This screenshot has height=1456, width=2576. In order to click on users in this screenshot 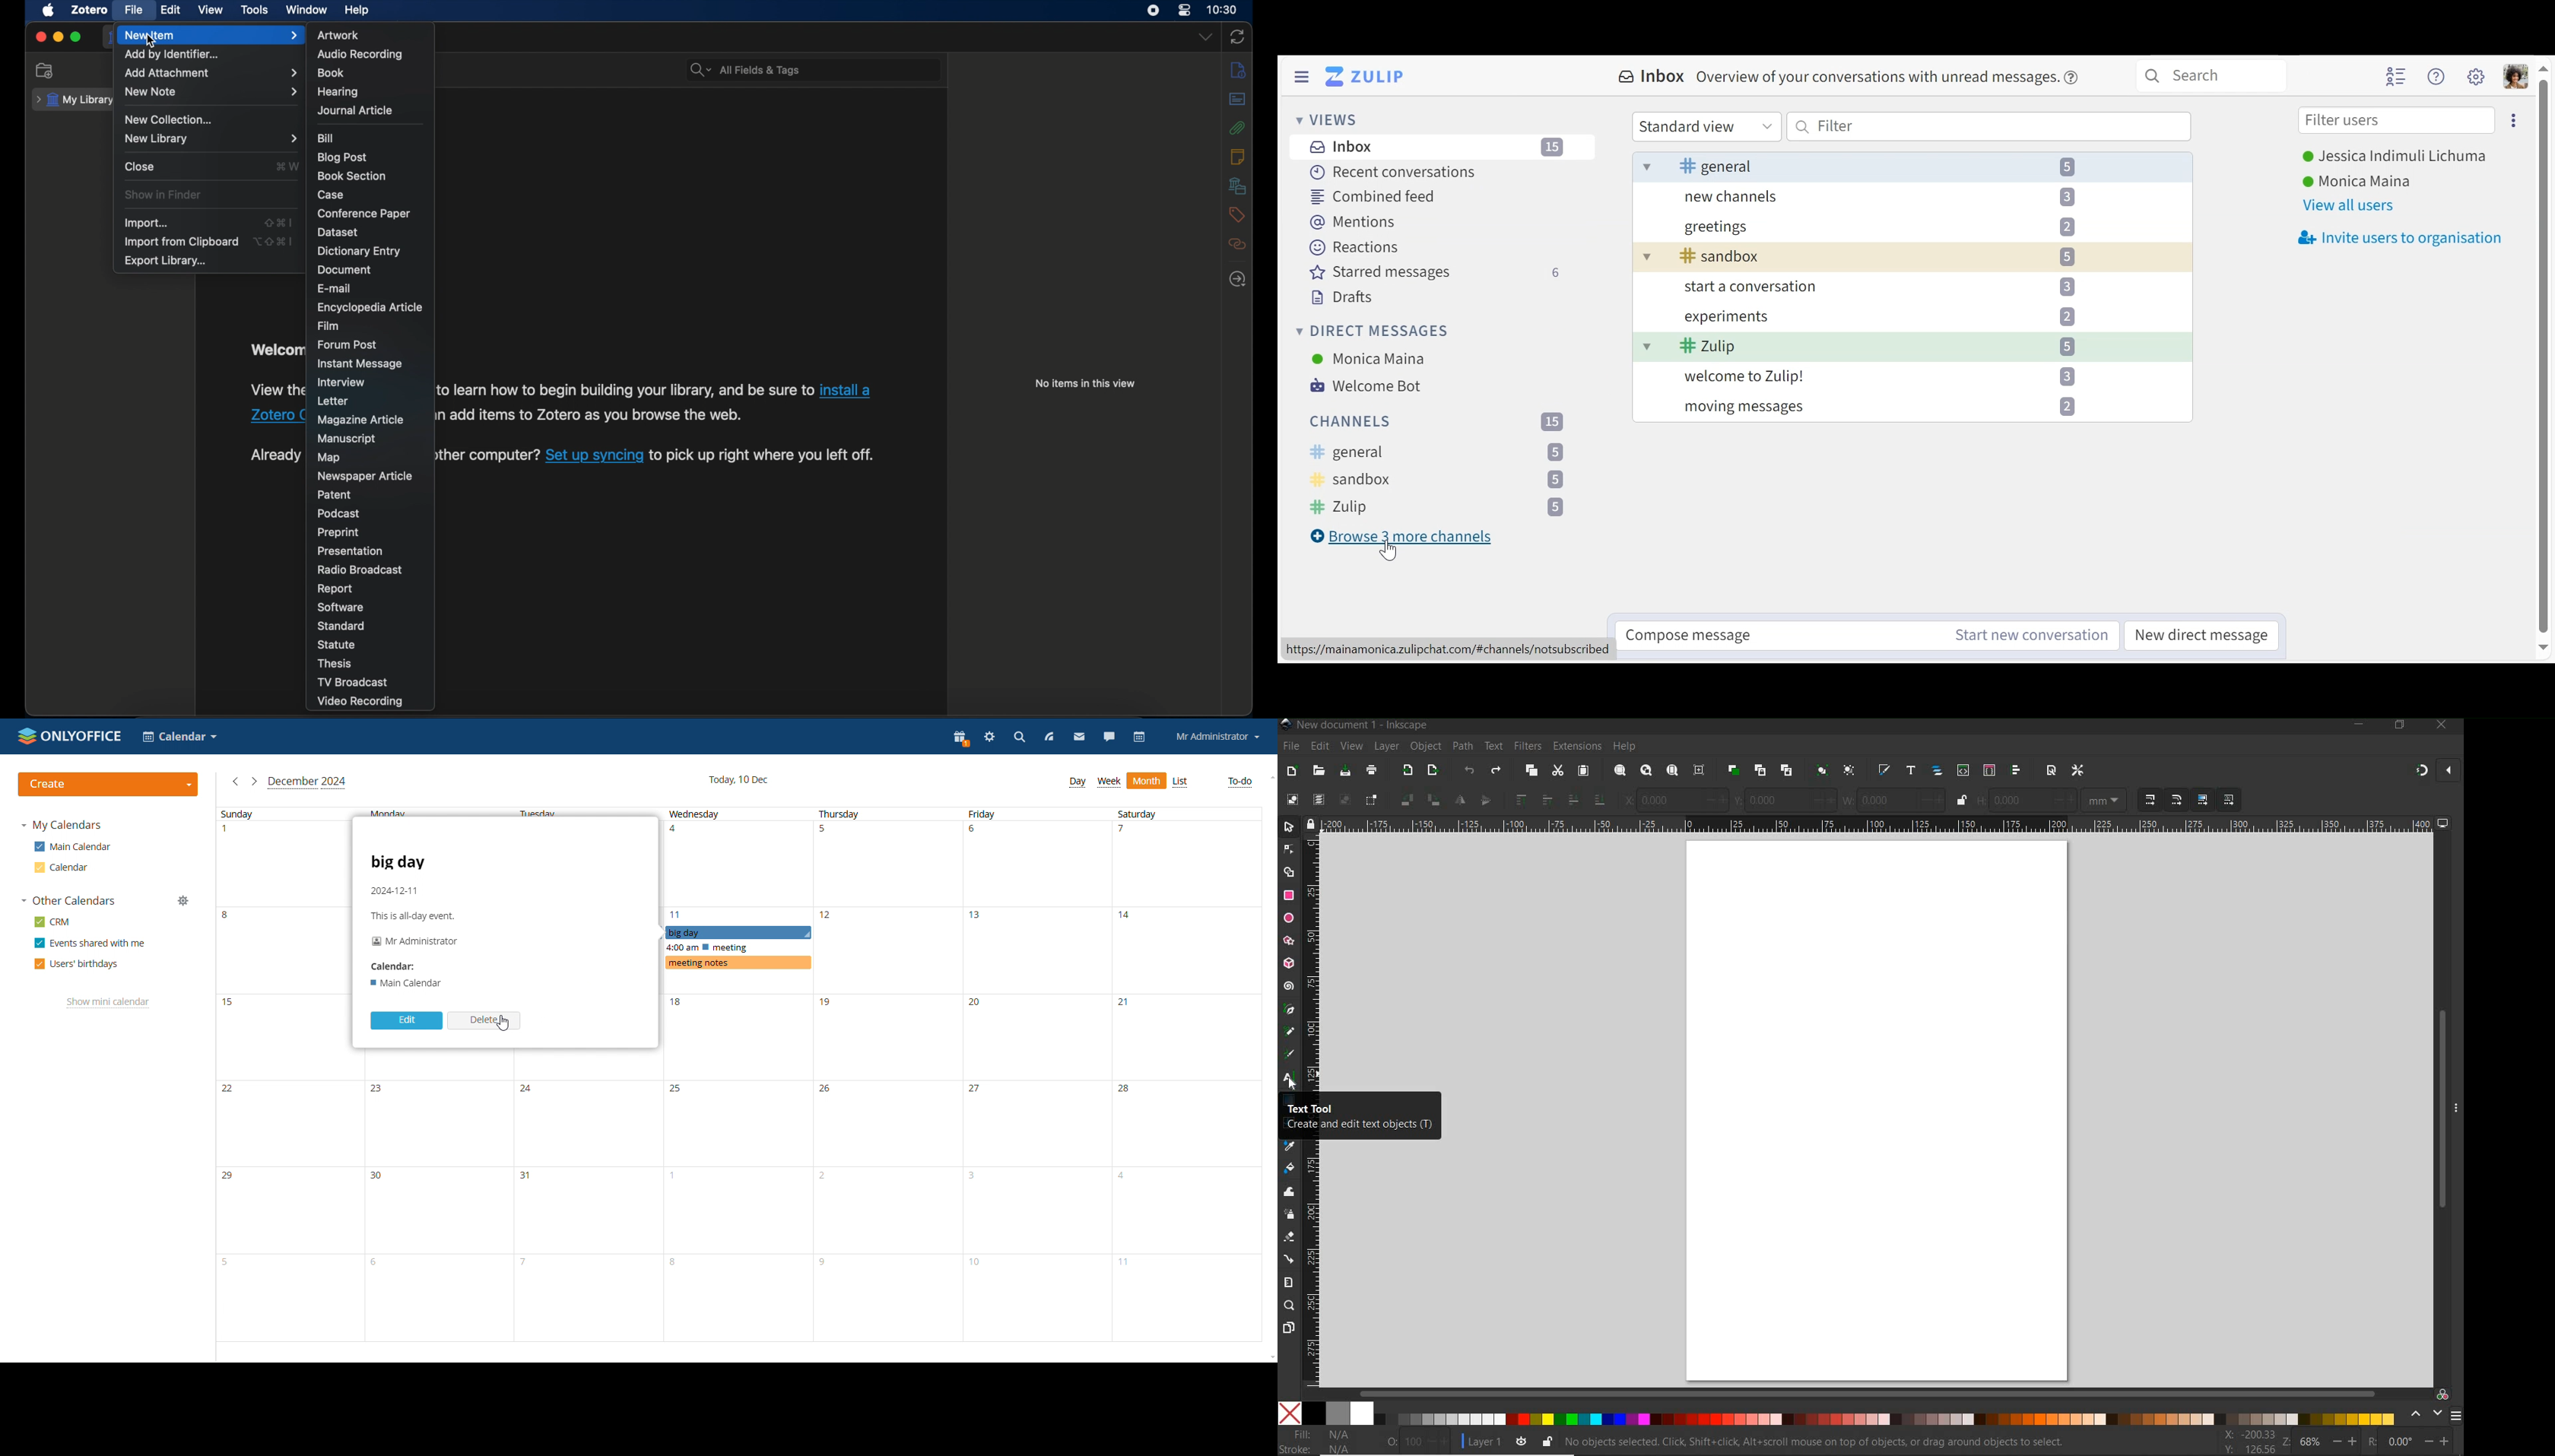, I will do `click(2361, 180)`.